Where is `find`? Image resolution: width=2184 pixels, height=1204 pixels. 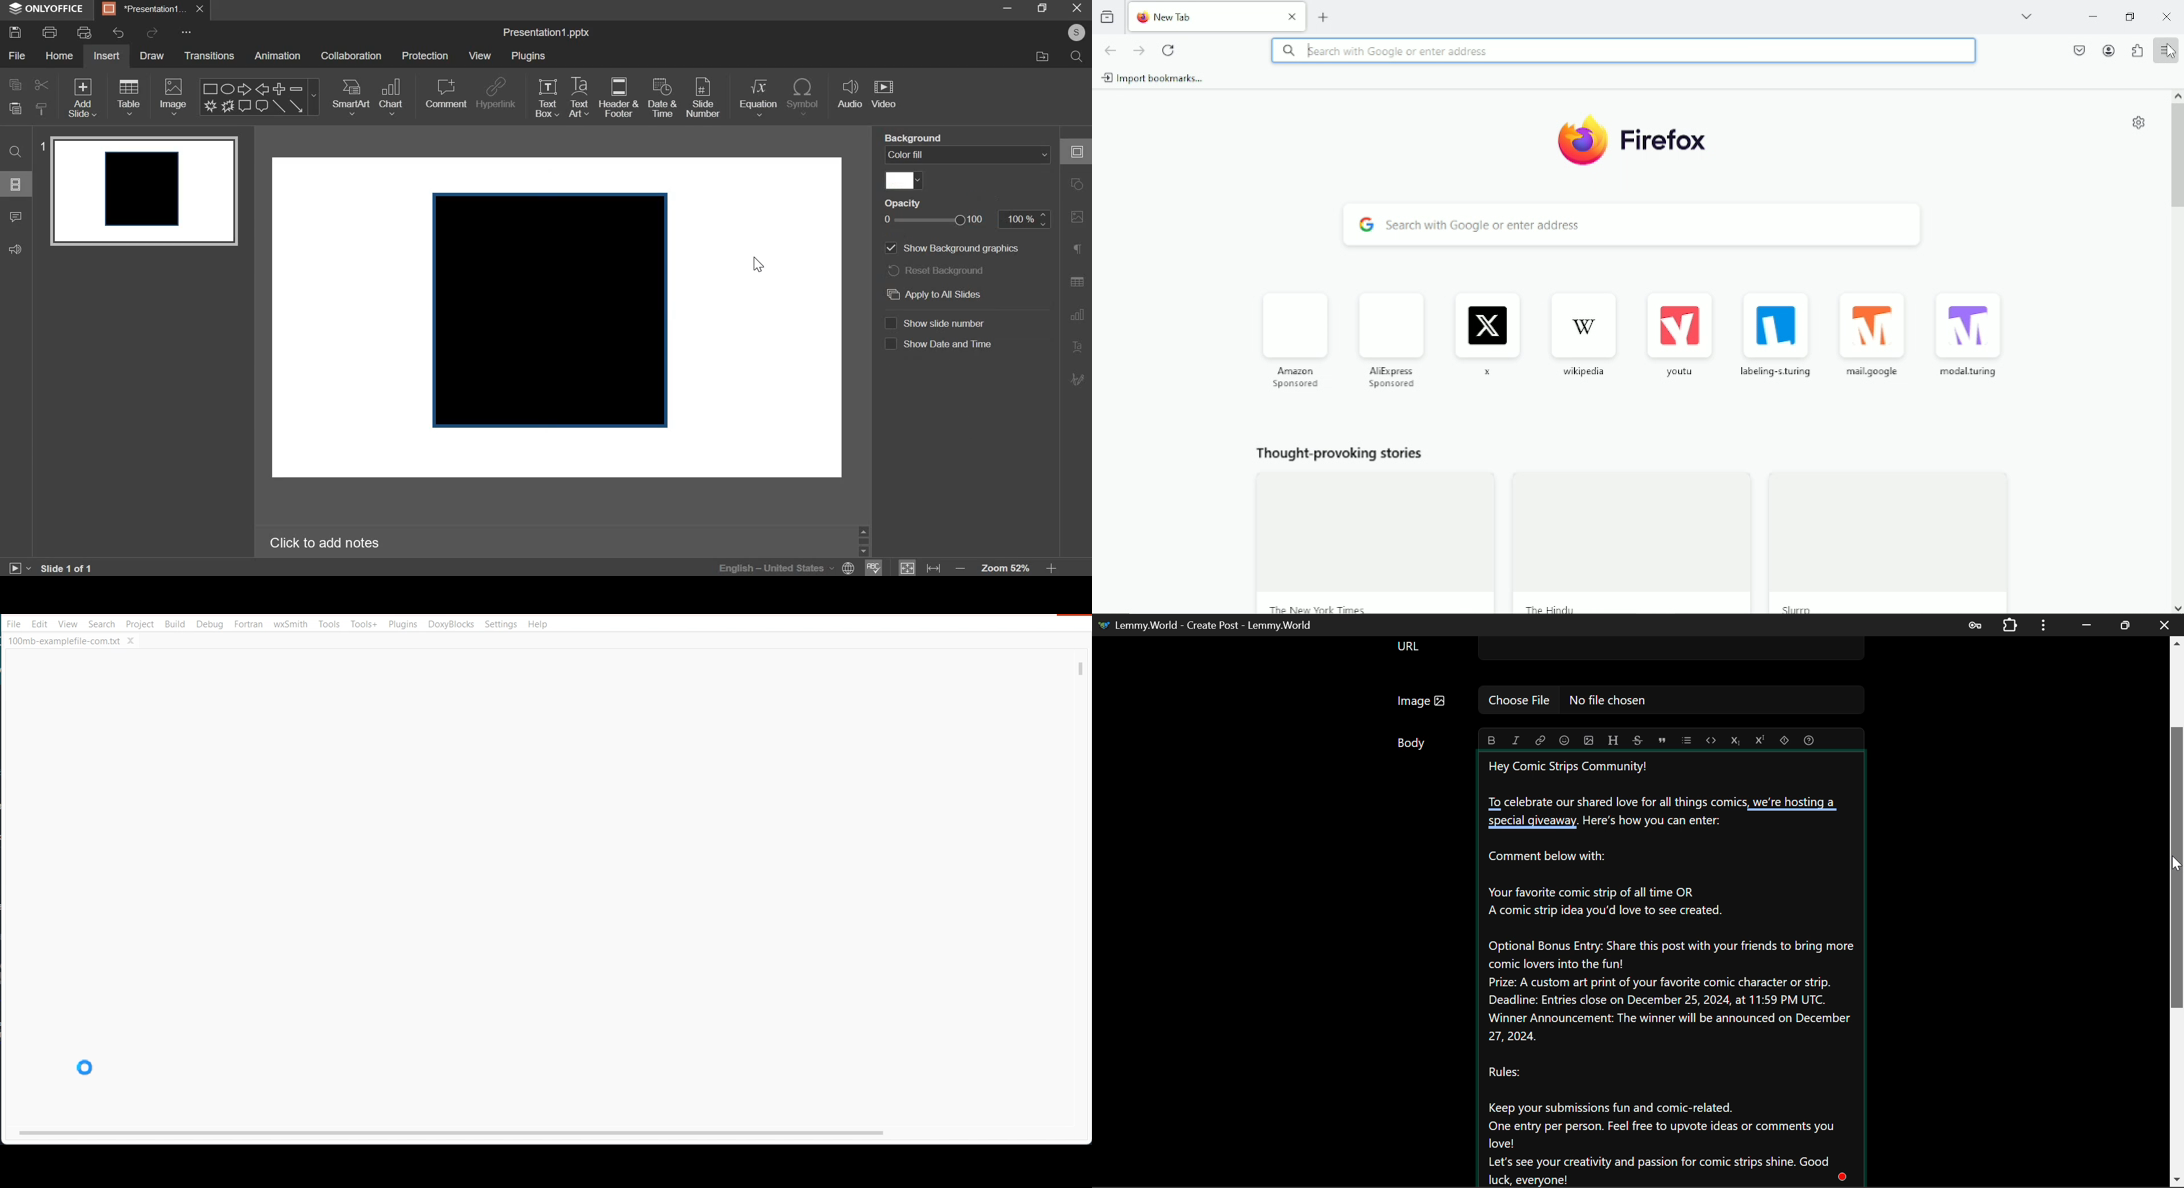 find is located at coordinates (16, 151).